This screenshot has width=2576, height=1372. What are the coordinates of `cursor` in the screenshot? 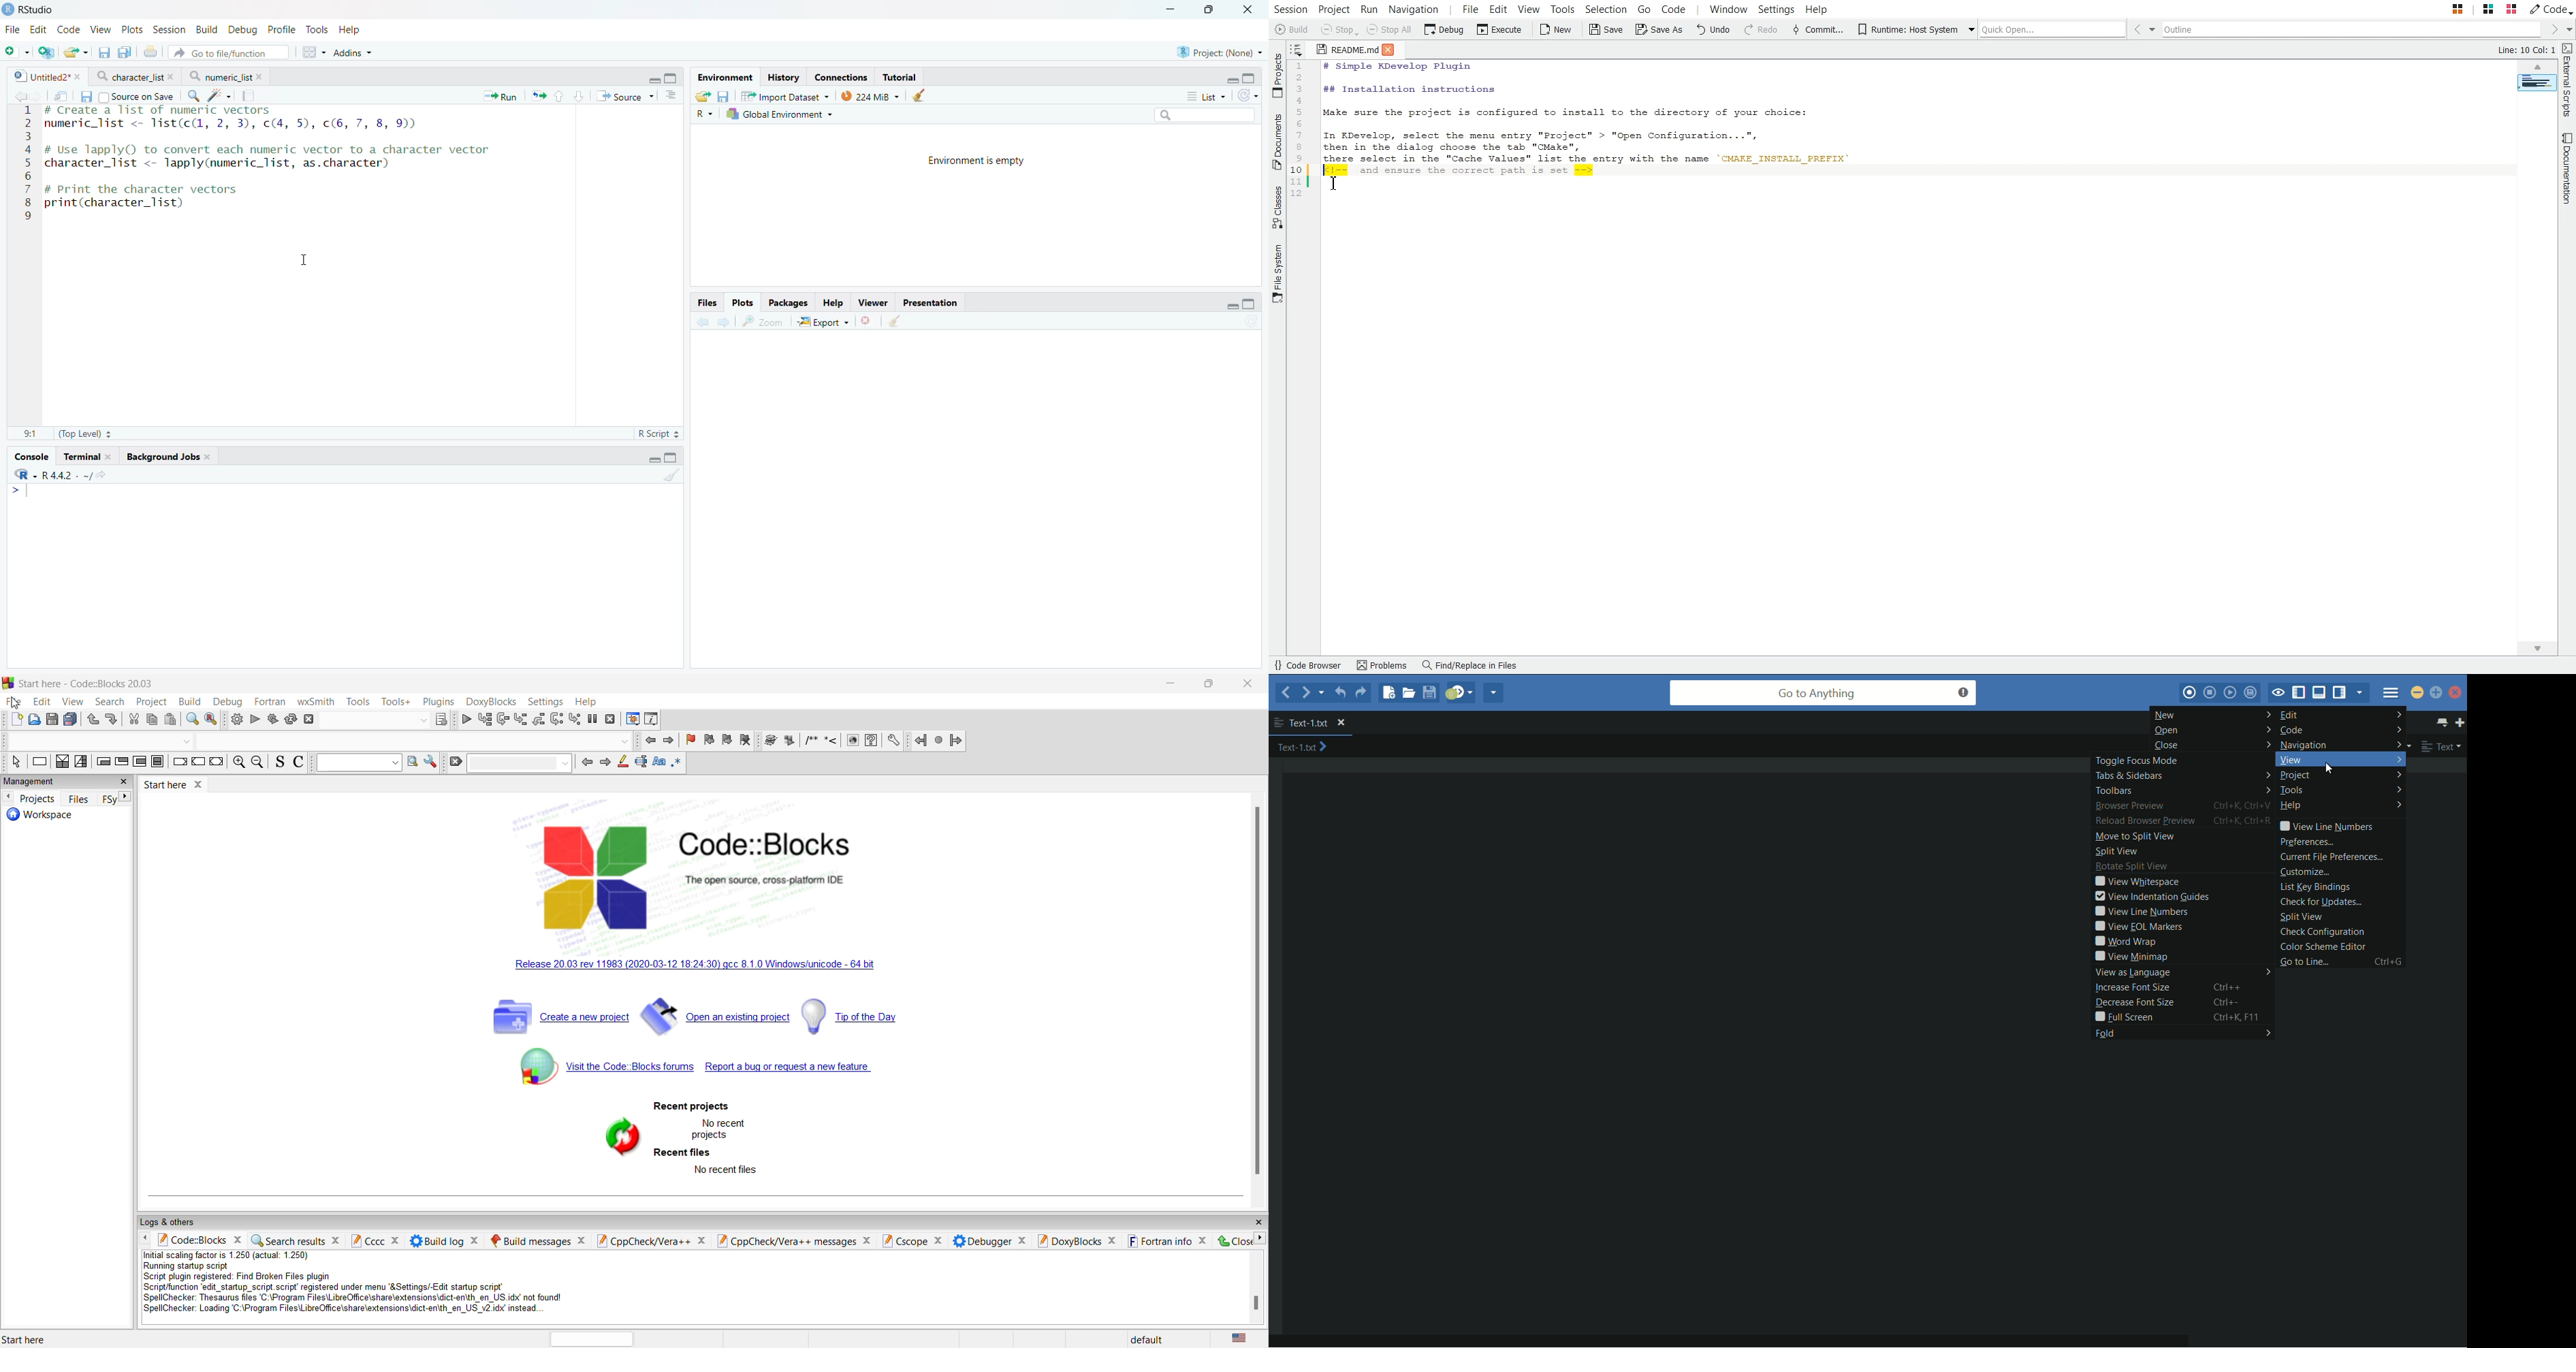 It's located at (18, 703).